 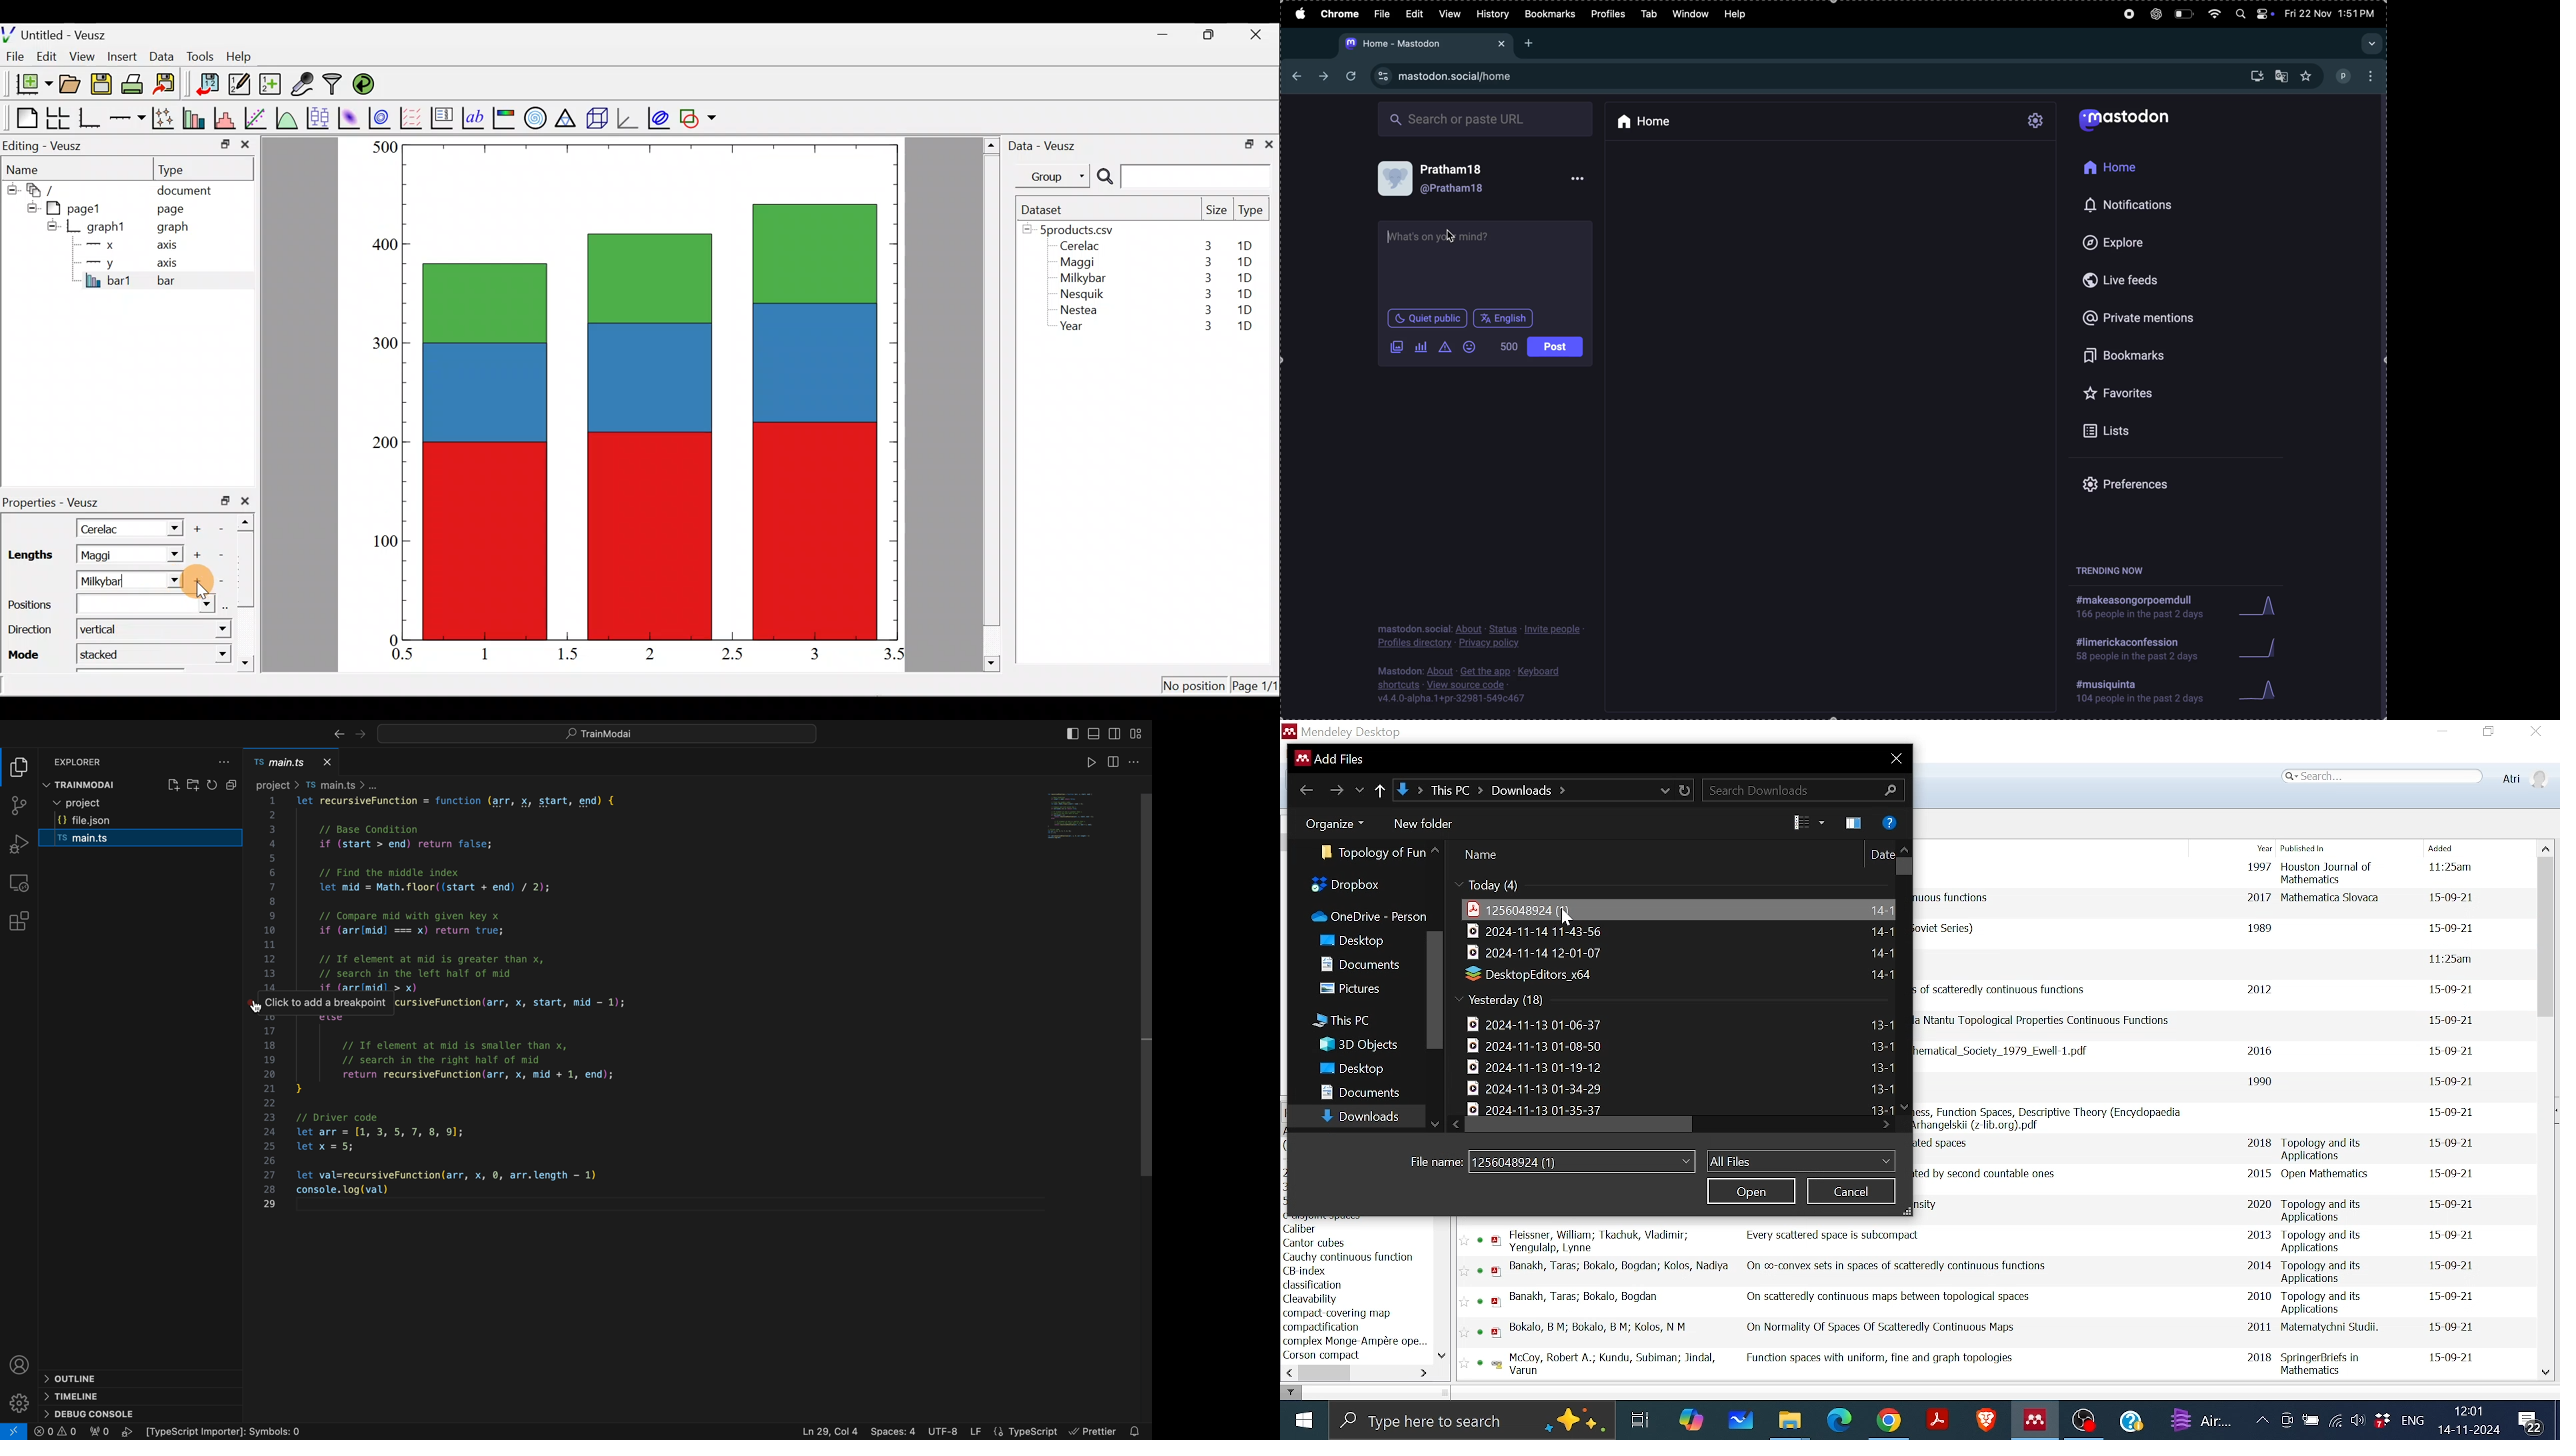 What do you see at coordinates (2452, 1050) in the screenshot?
I see `date` at bounding box center [2452, 1050].